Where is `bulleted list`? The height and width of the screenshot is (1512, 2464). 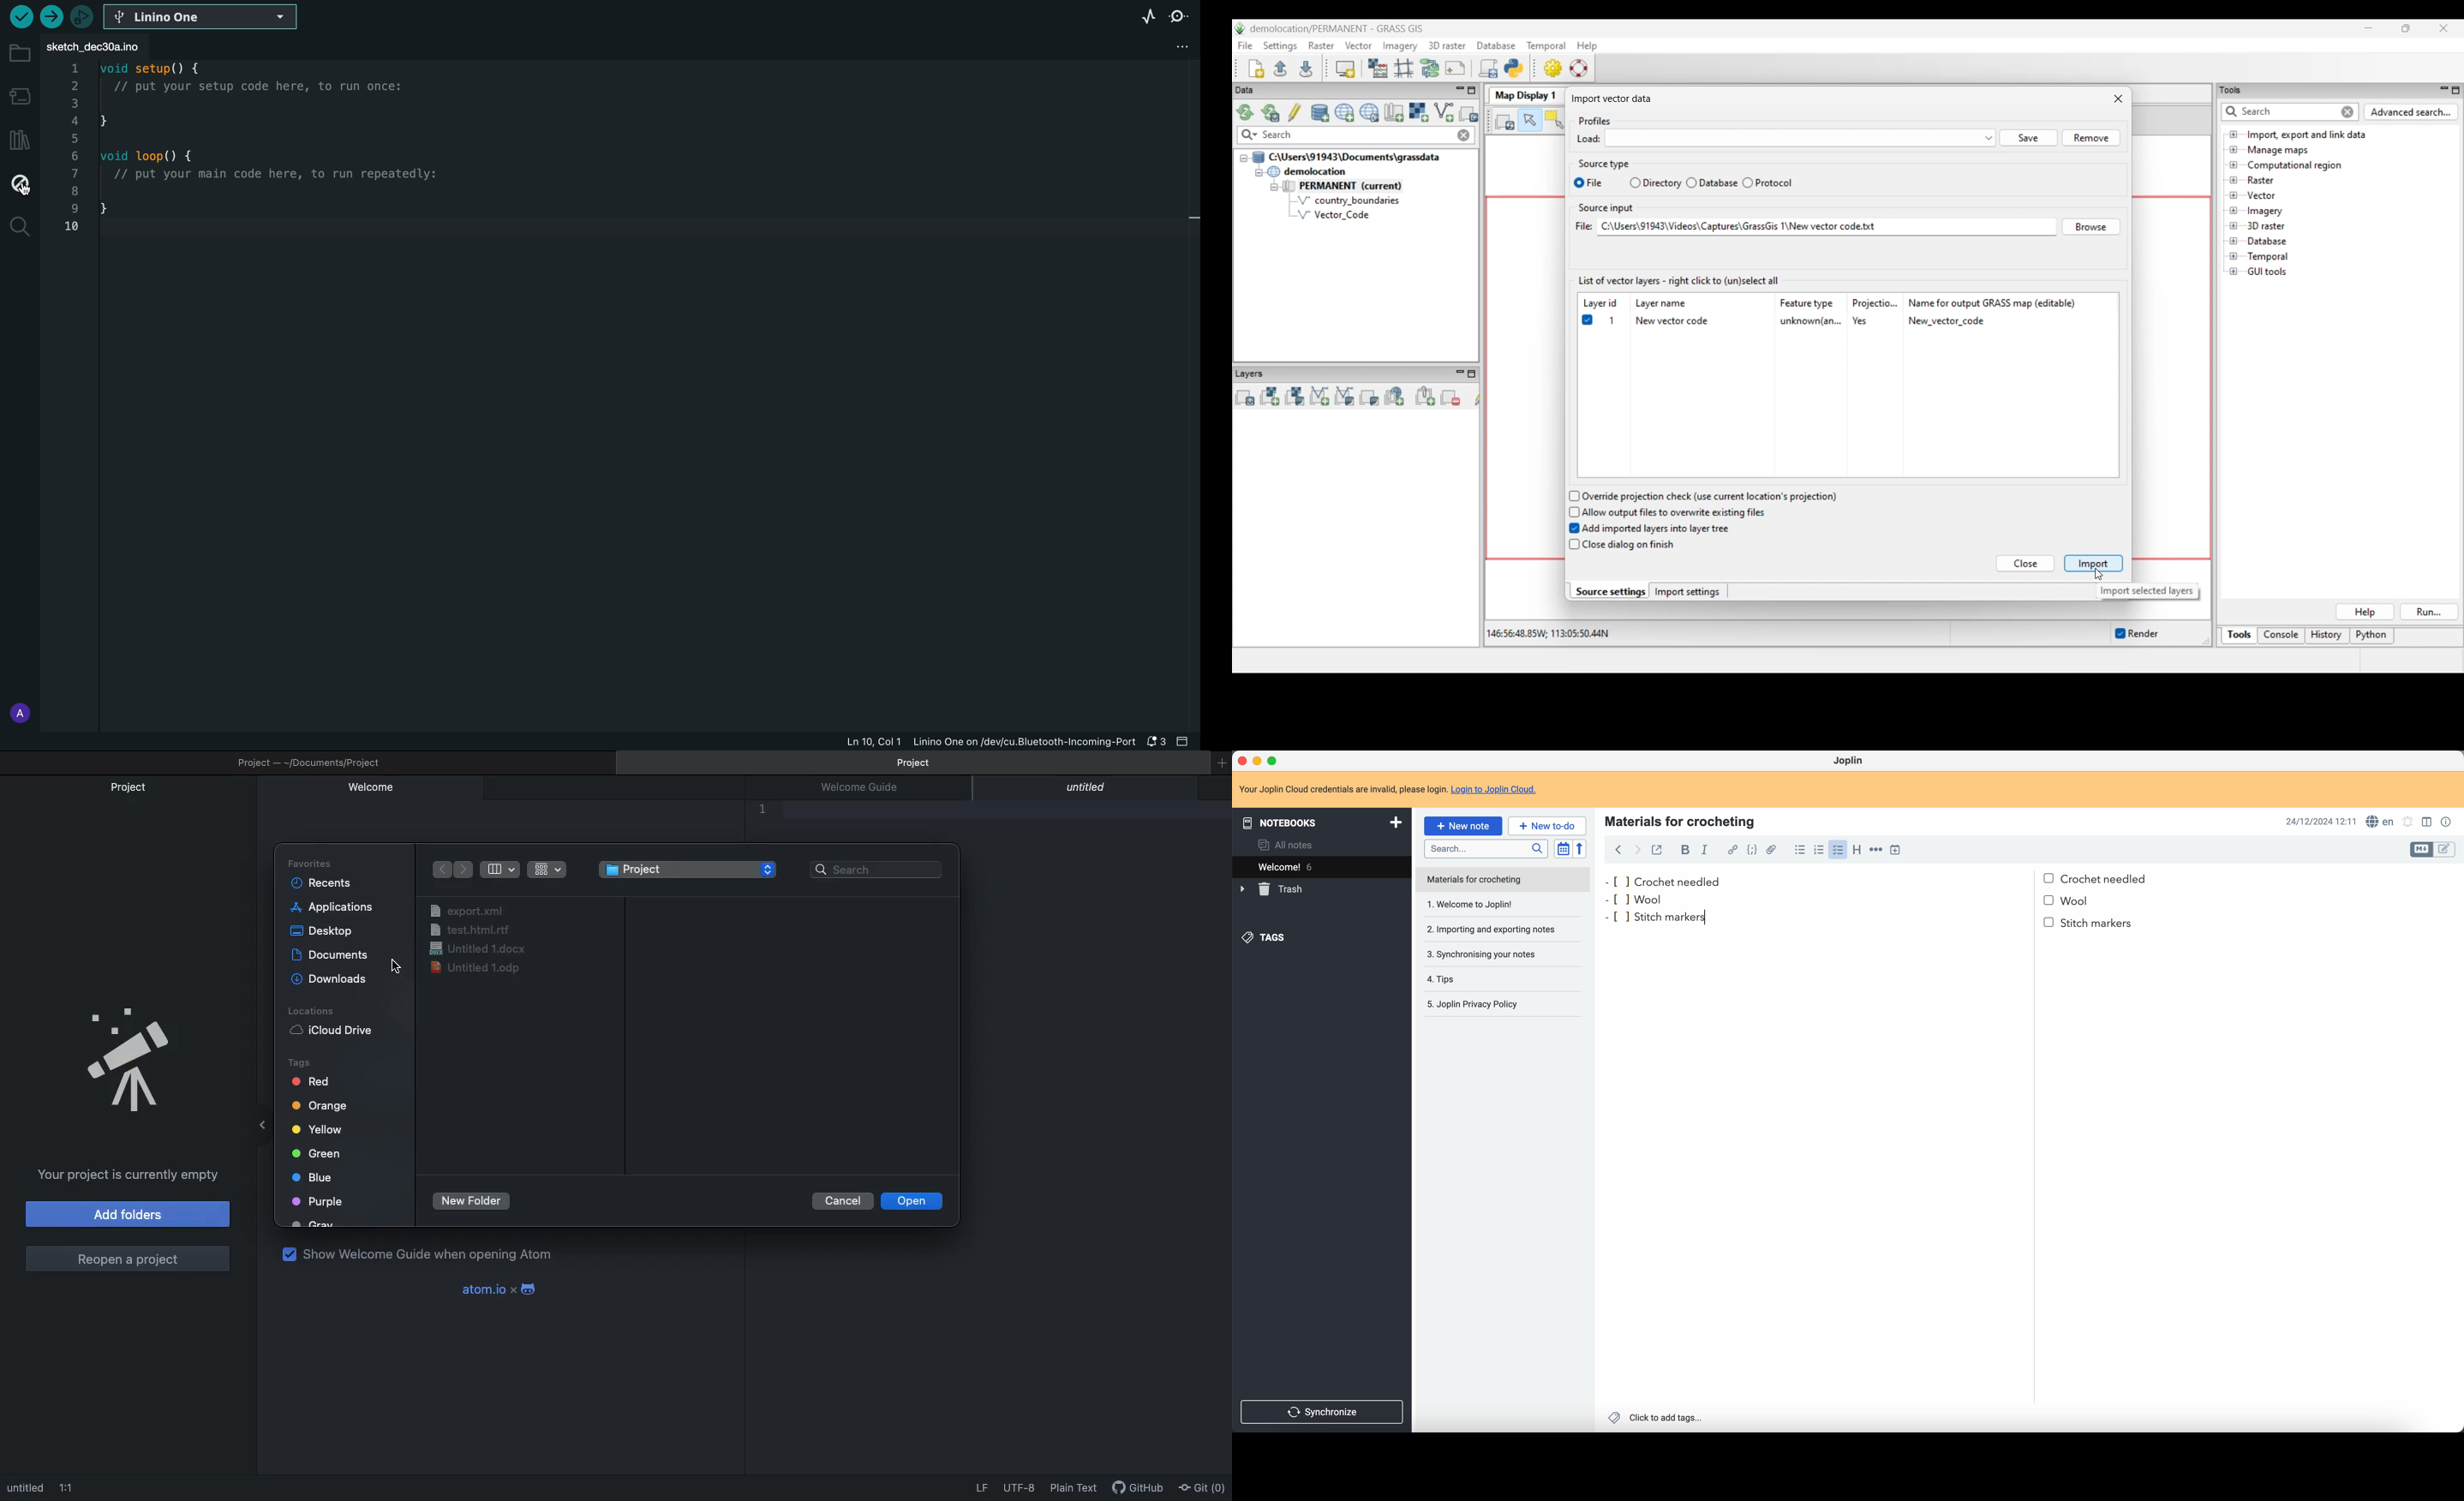
bulleted list is located at coordinates (1799, 849).